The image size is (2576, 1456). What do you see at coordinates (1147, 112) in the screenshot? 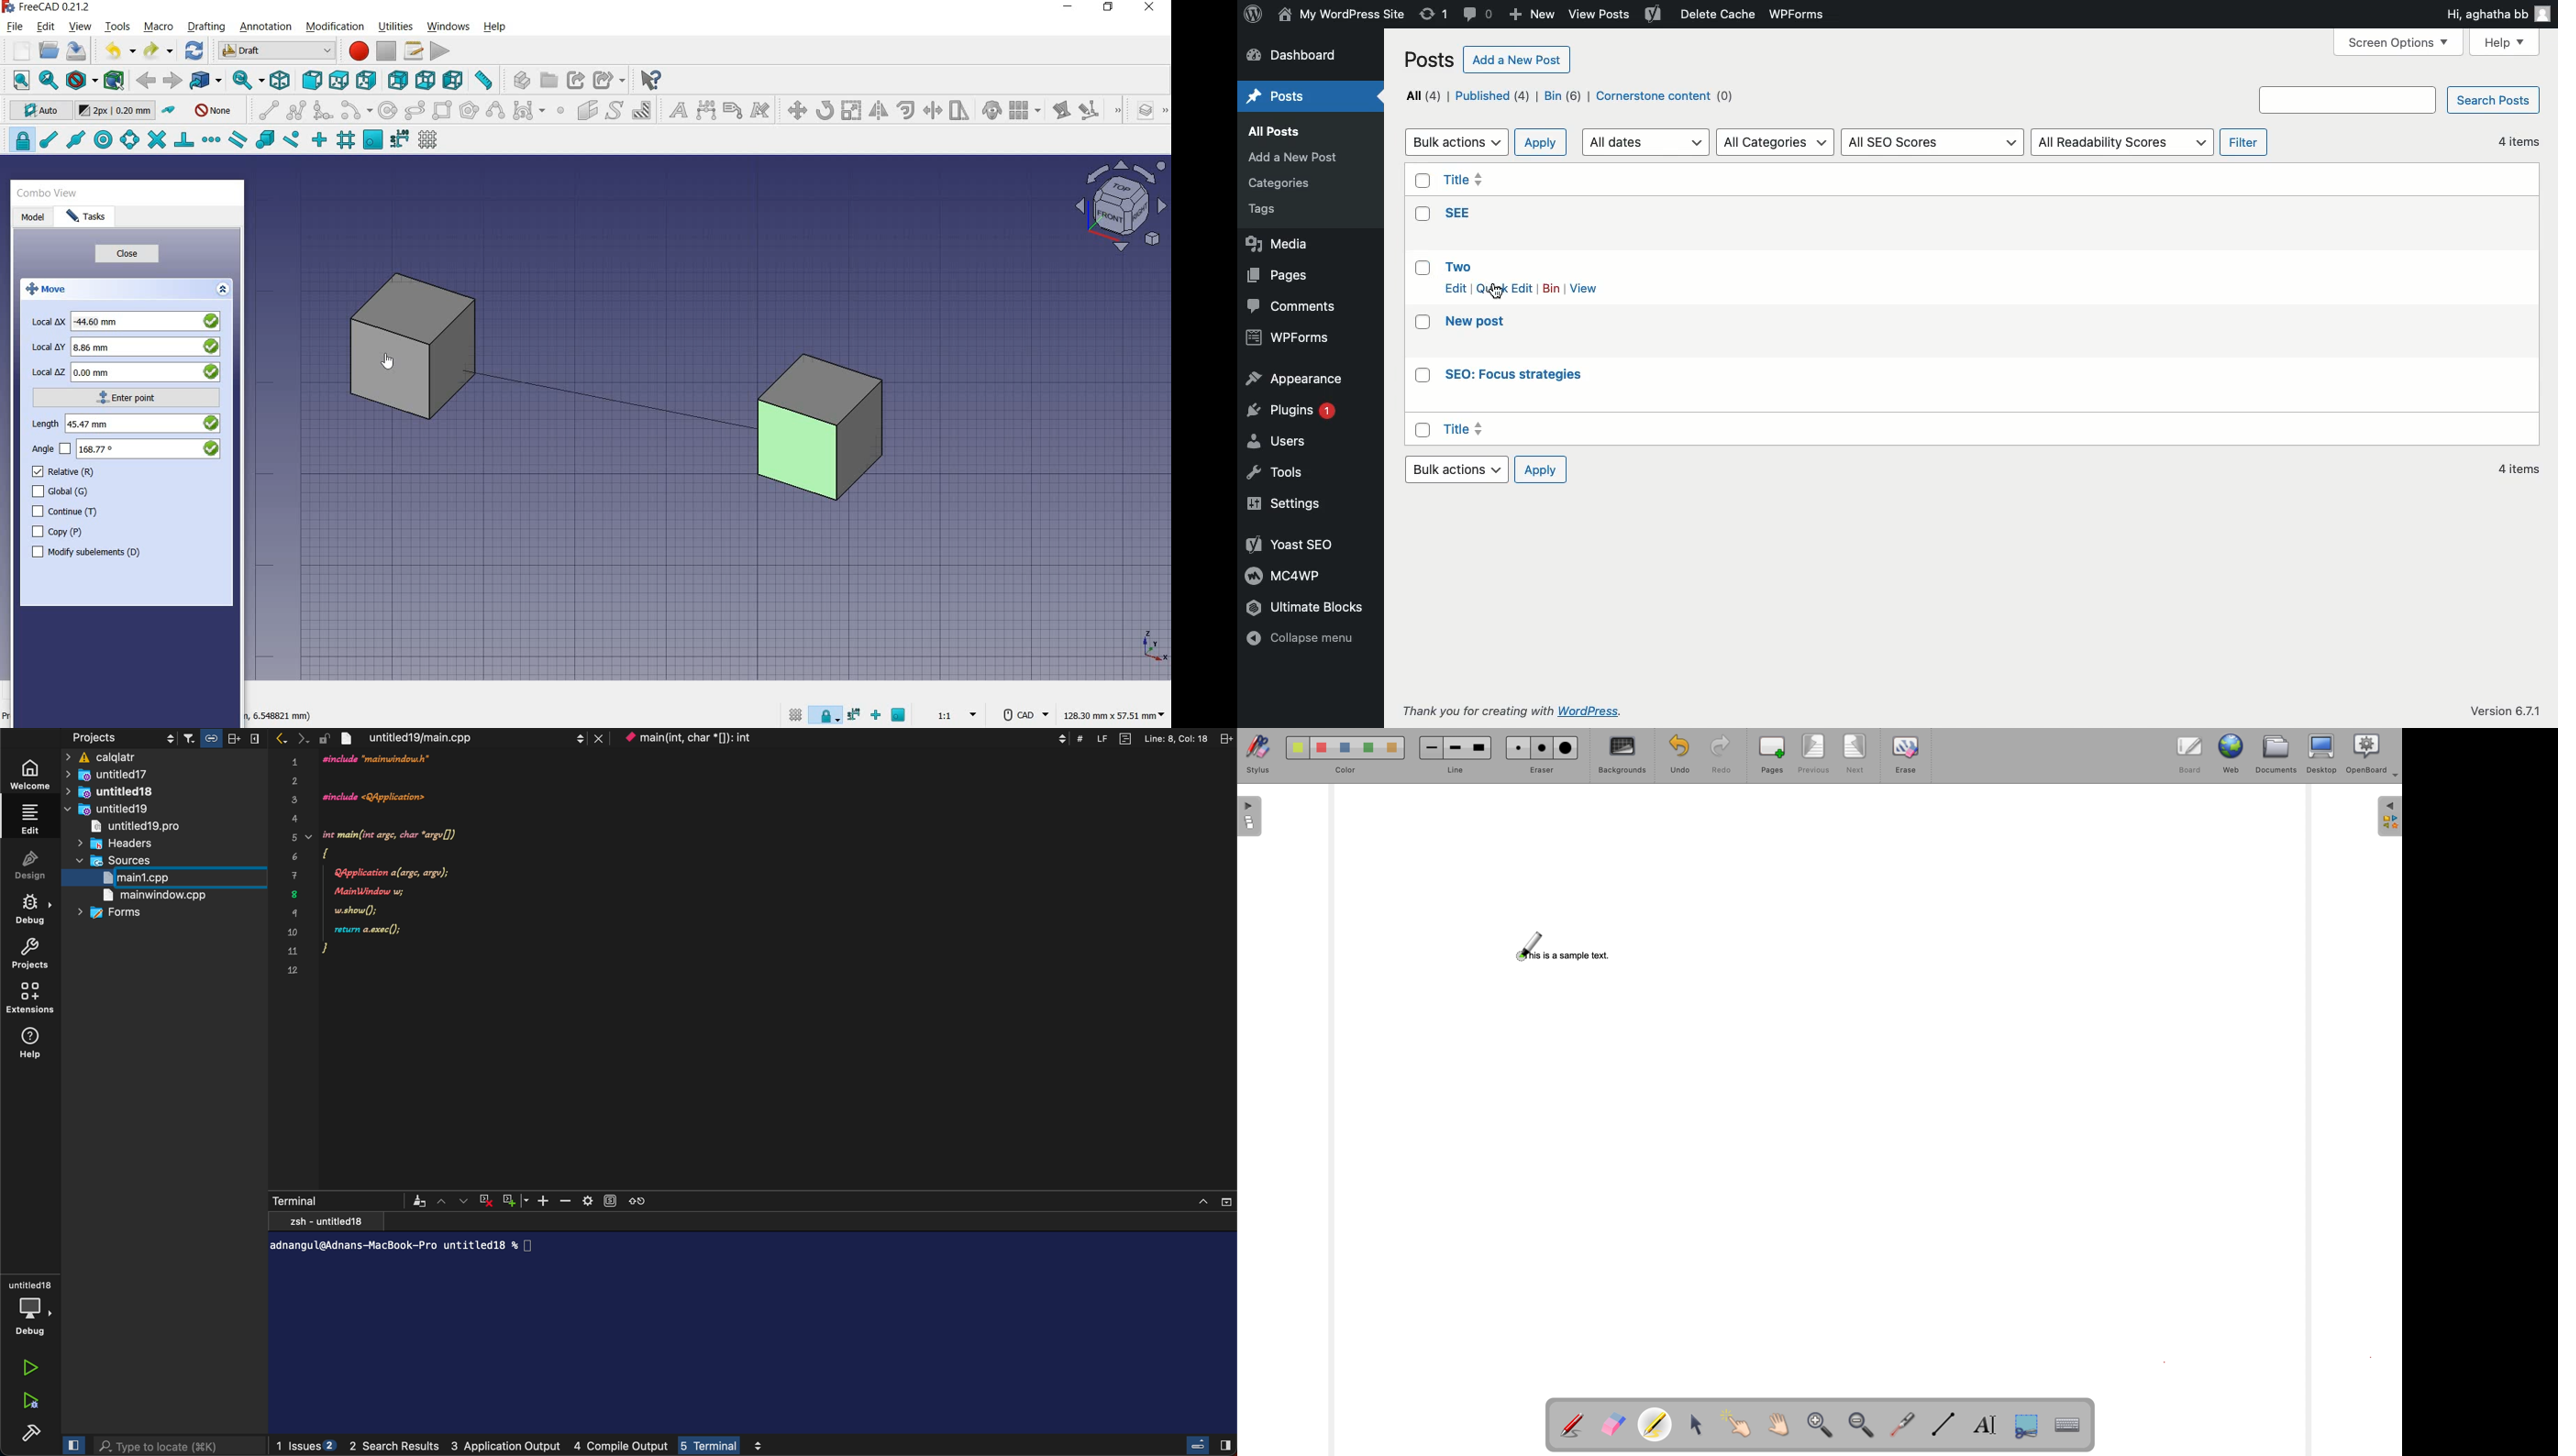
I see `manage layers` at bounding box center [1147, 112].